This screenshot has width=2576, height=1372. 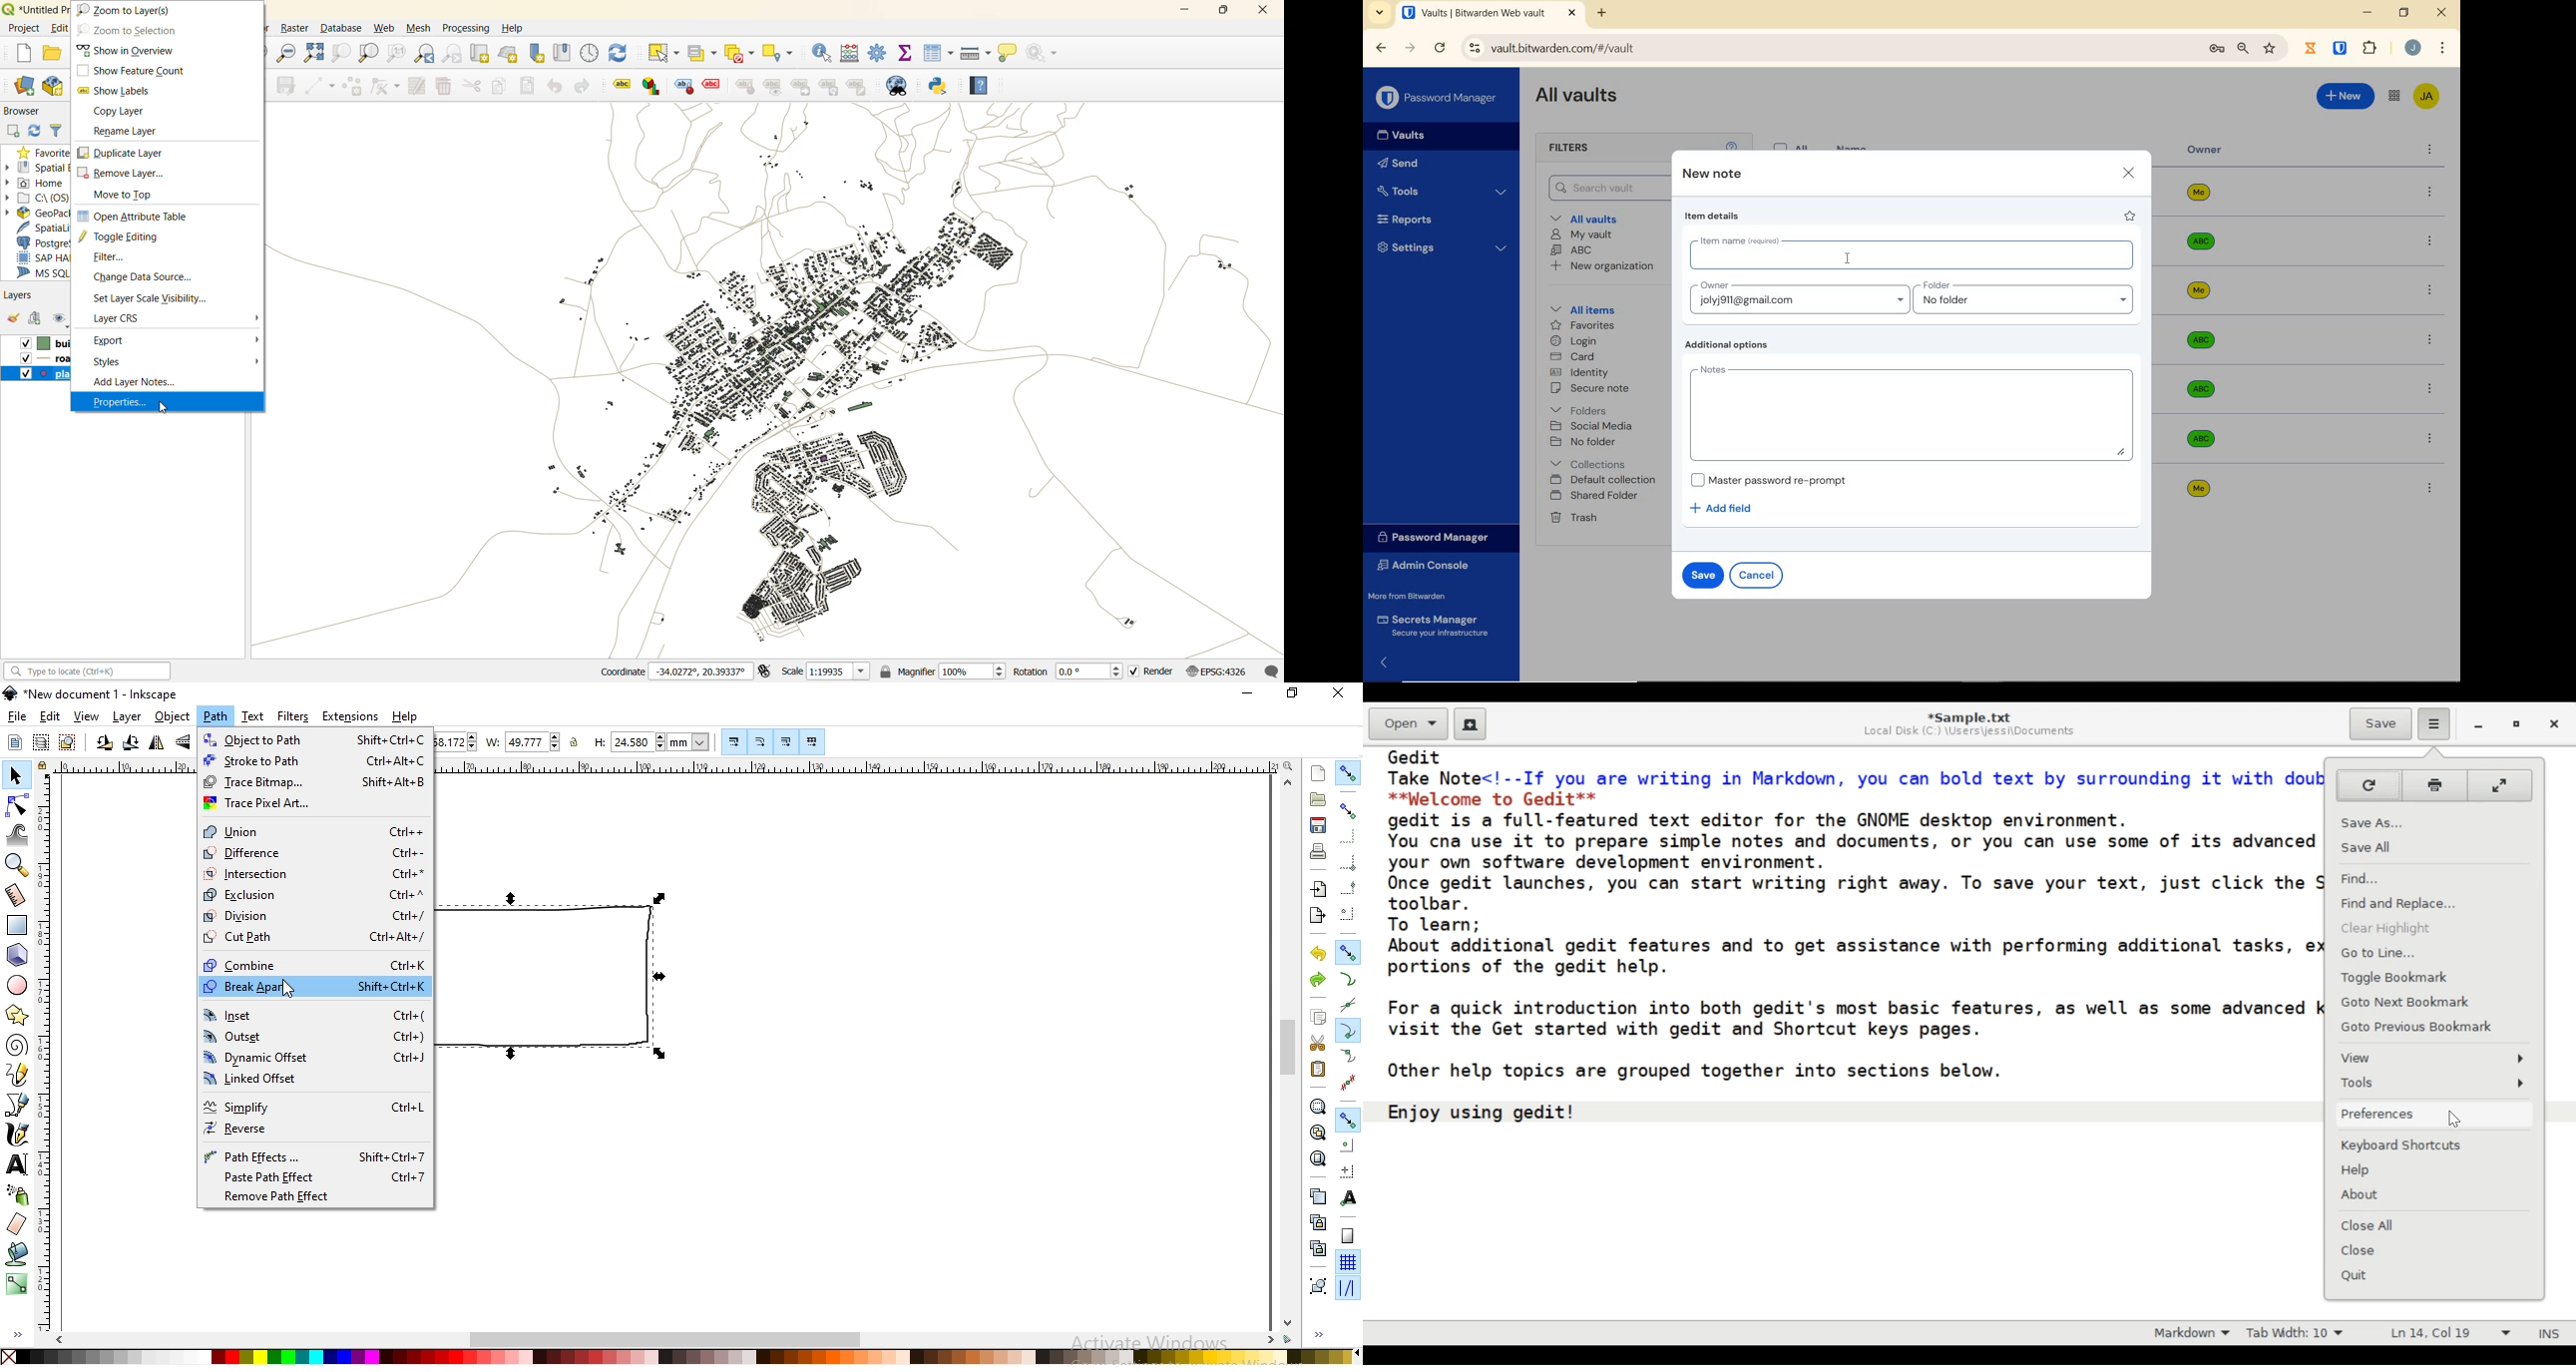 I want to click on copy layer, so click(x=121, y=111).